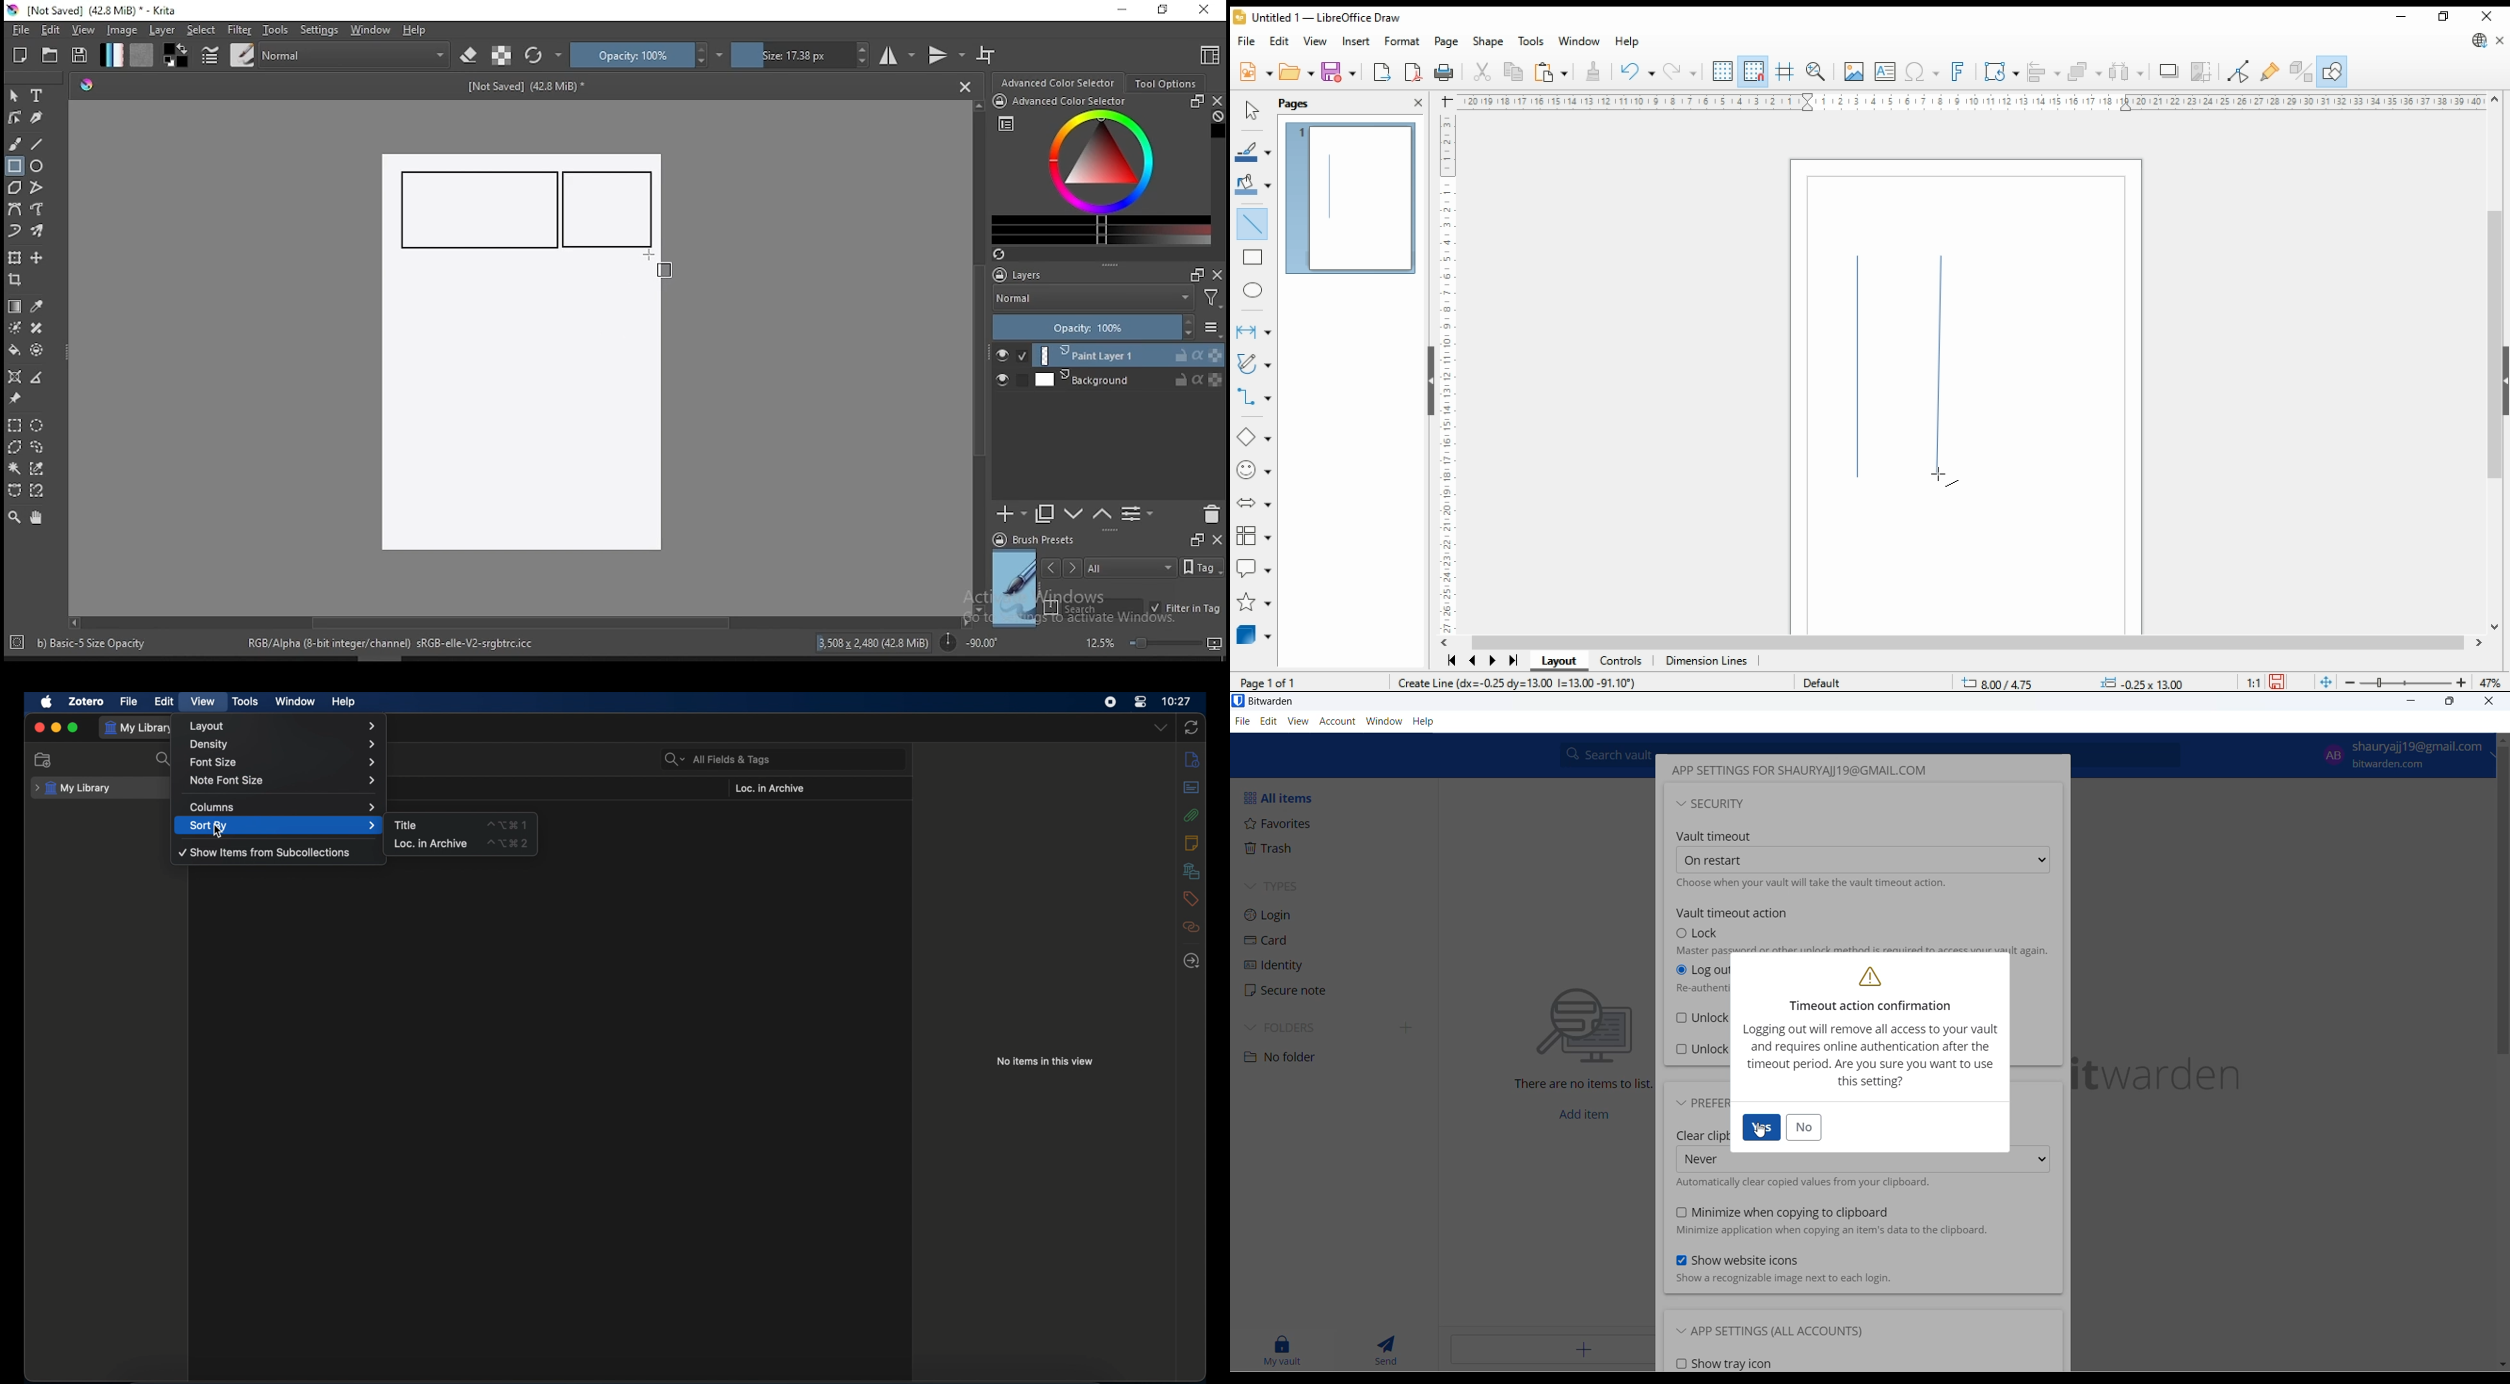 The image size is (2520, 1400). I want to click on scroll up button, so click(2501, 740).